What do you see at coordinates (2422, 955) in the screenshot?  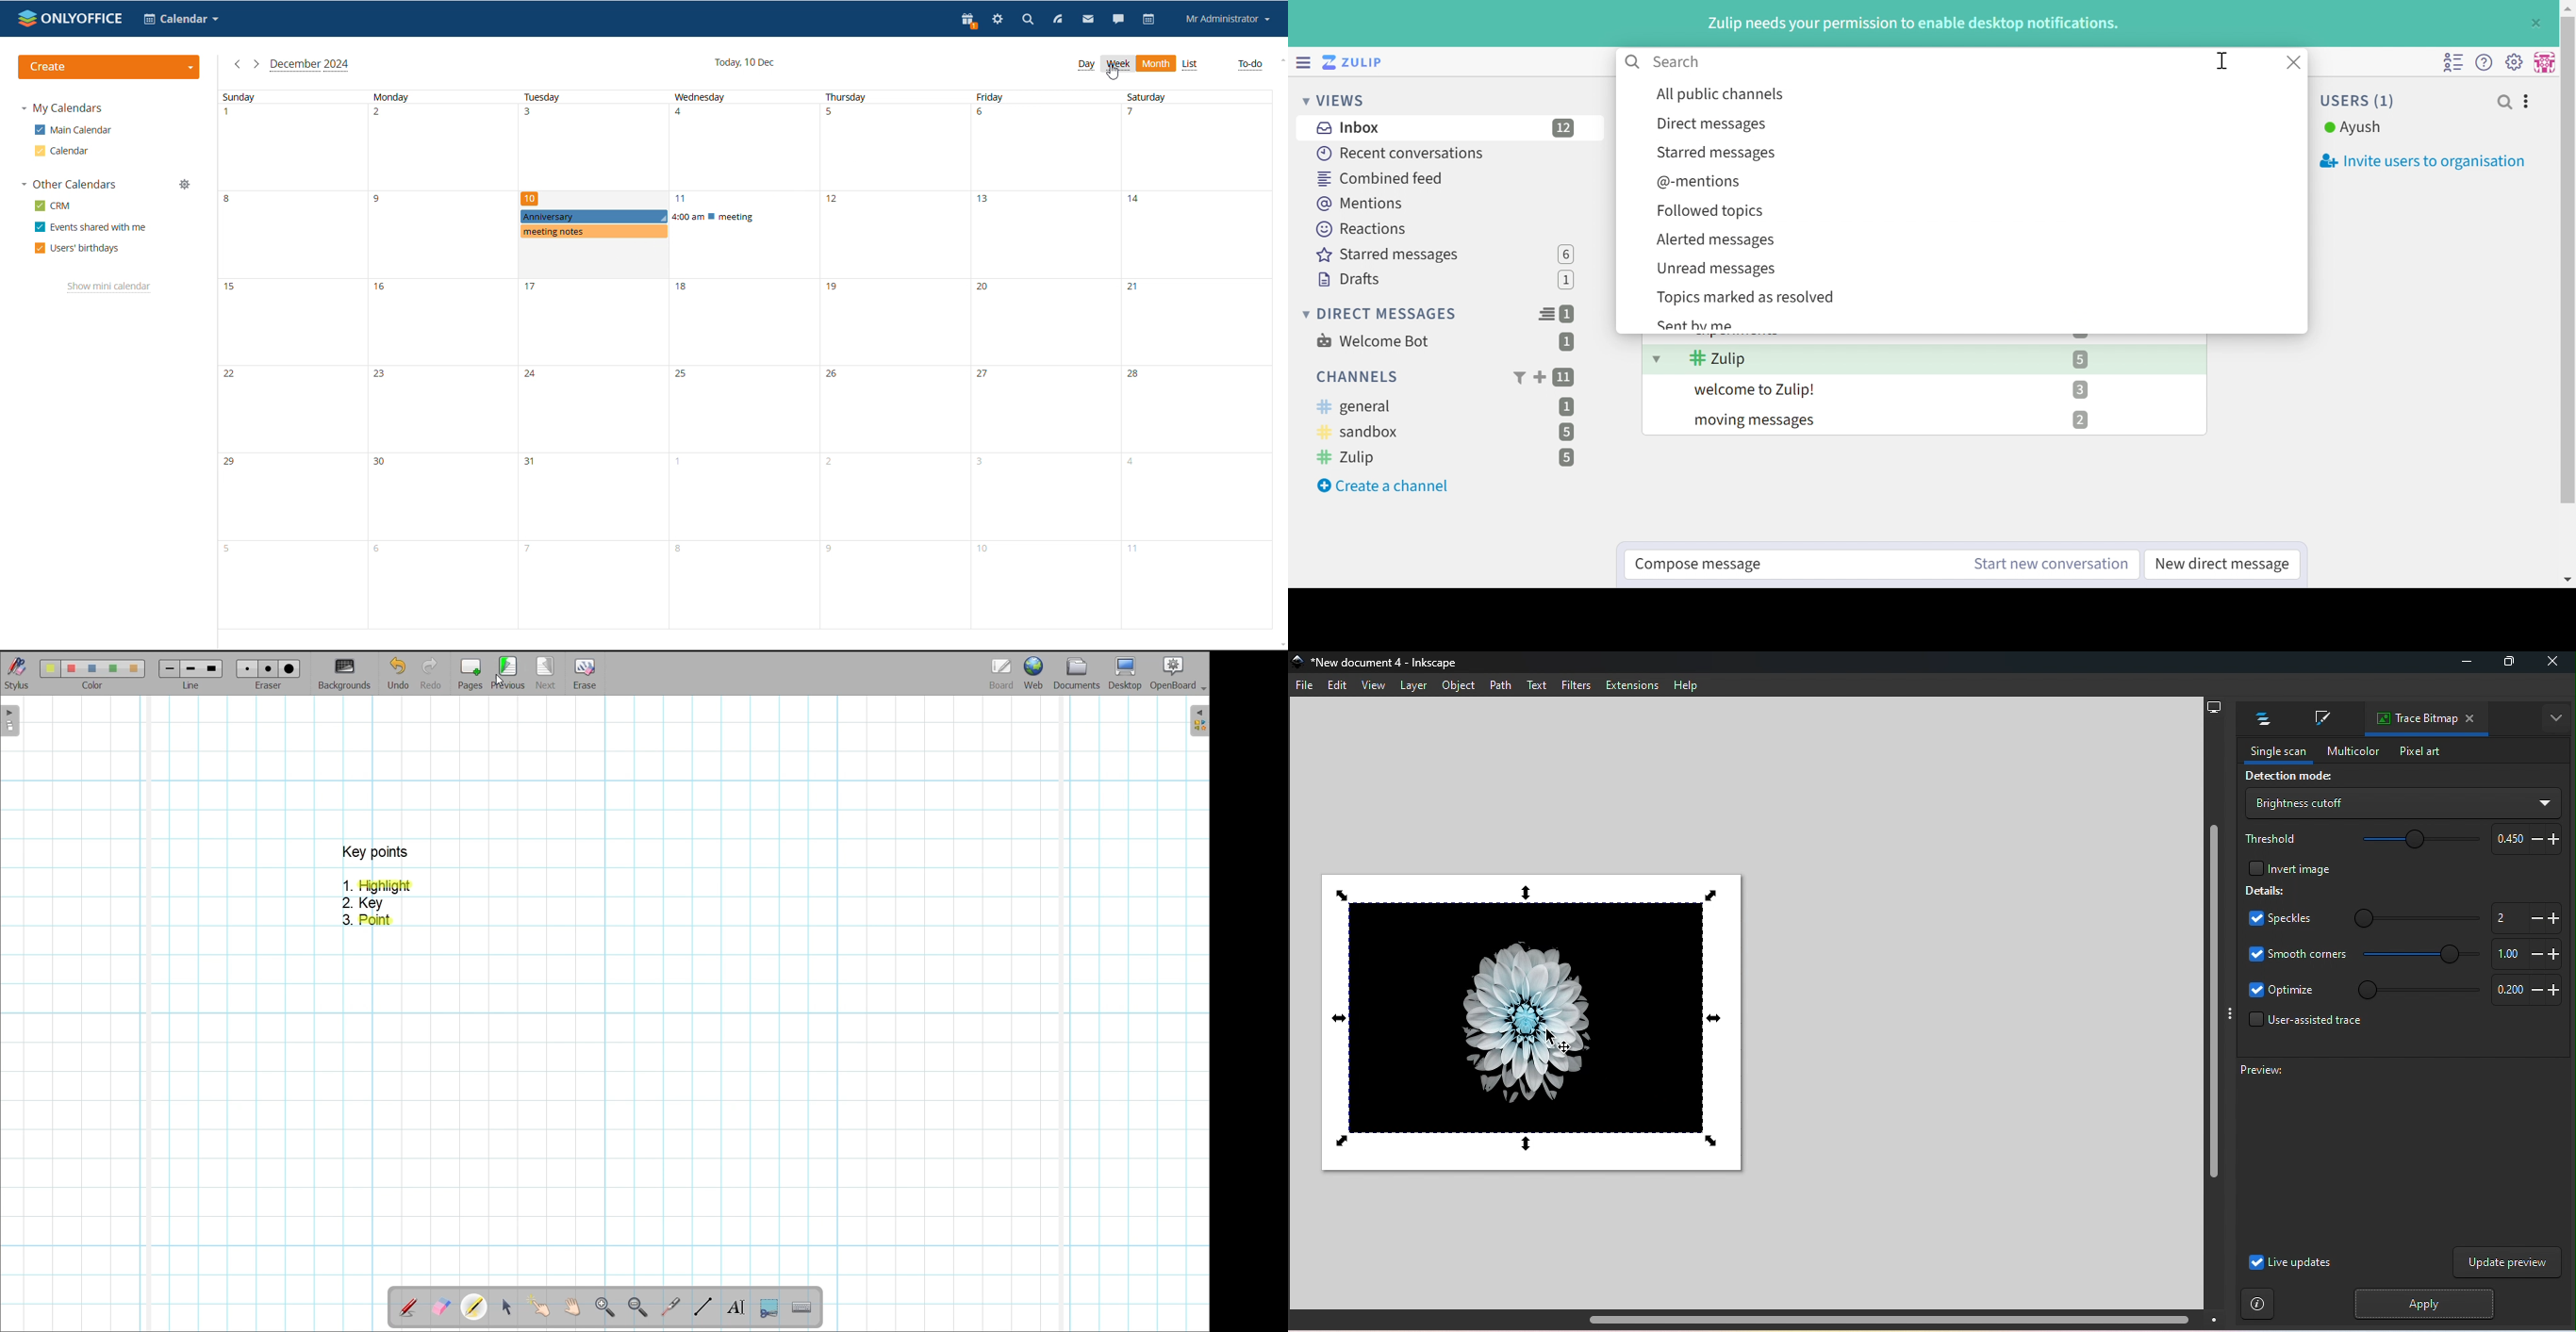 I see `Smooth corners slide bar` at bounding box center [2422, 955].